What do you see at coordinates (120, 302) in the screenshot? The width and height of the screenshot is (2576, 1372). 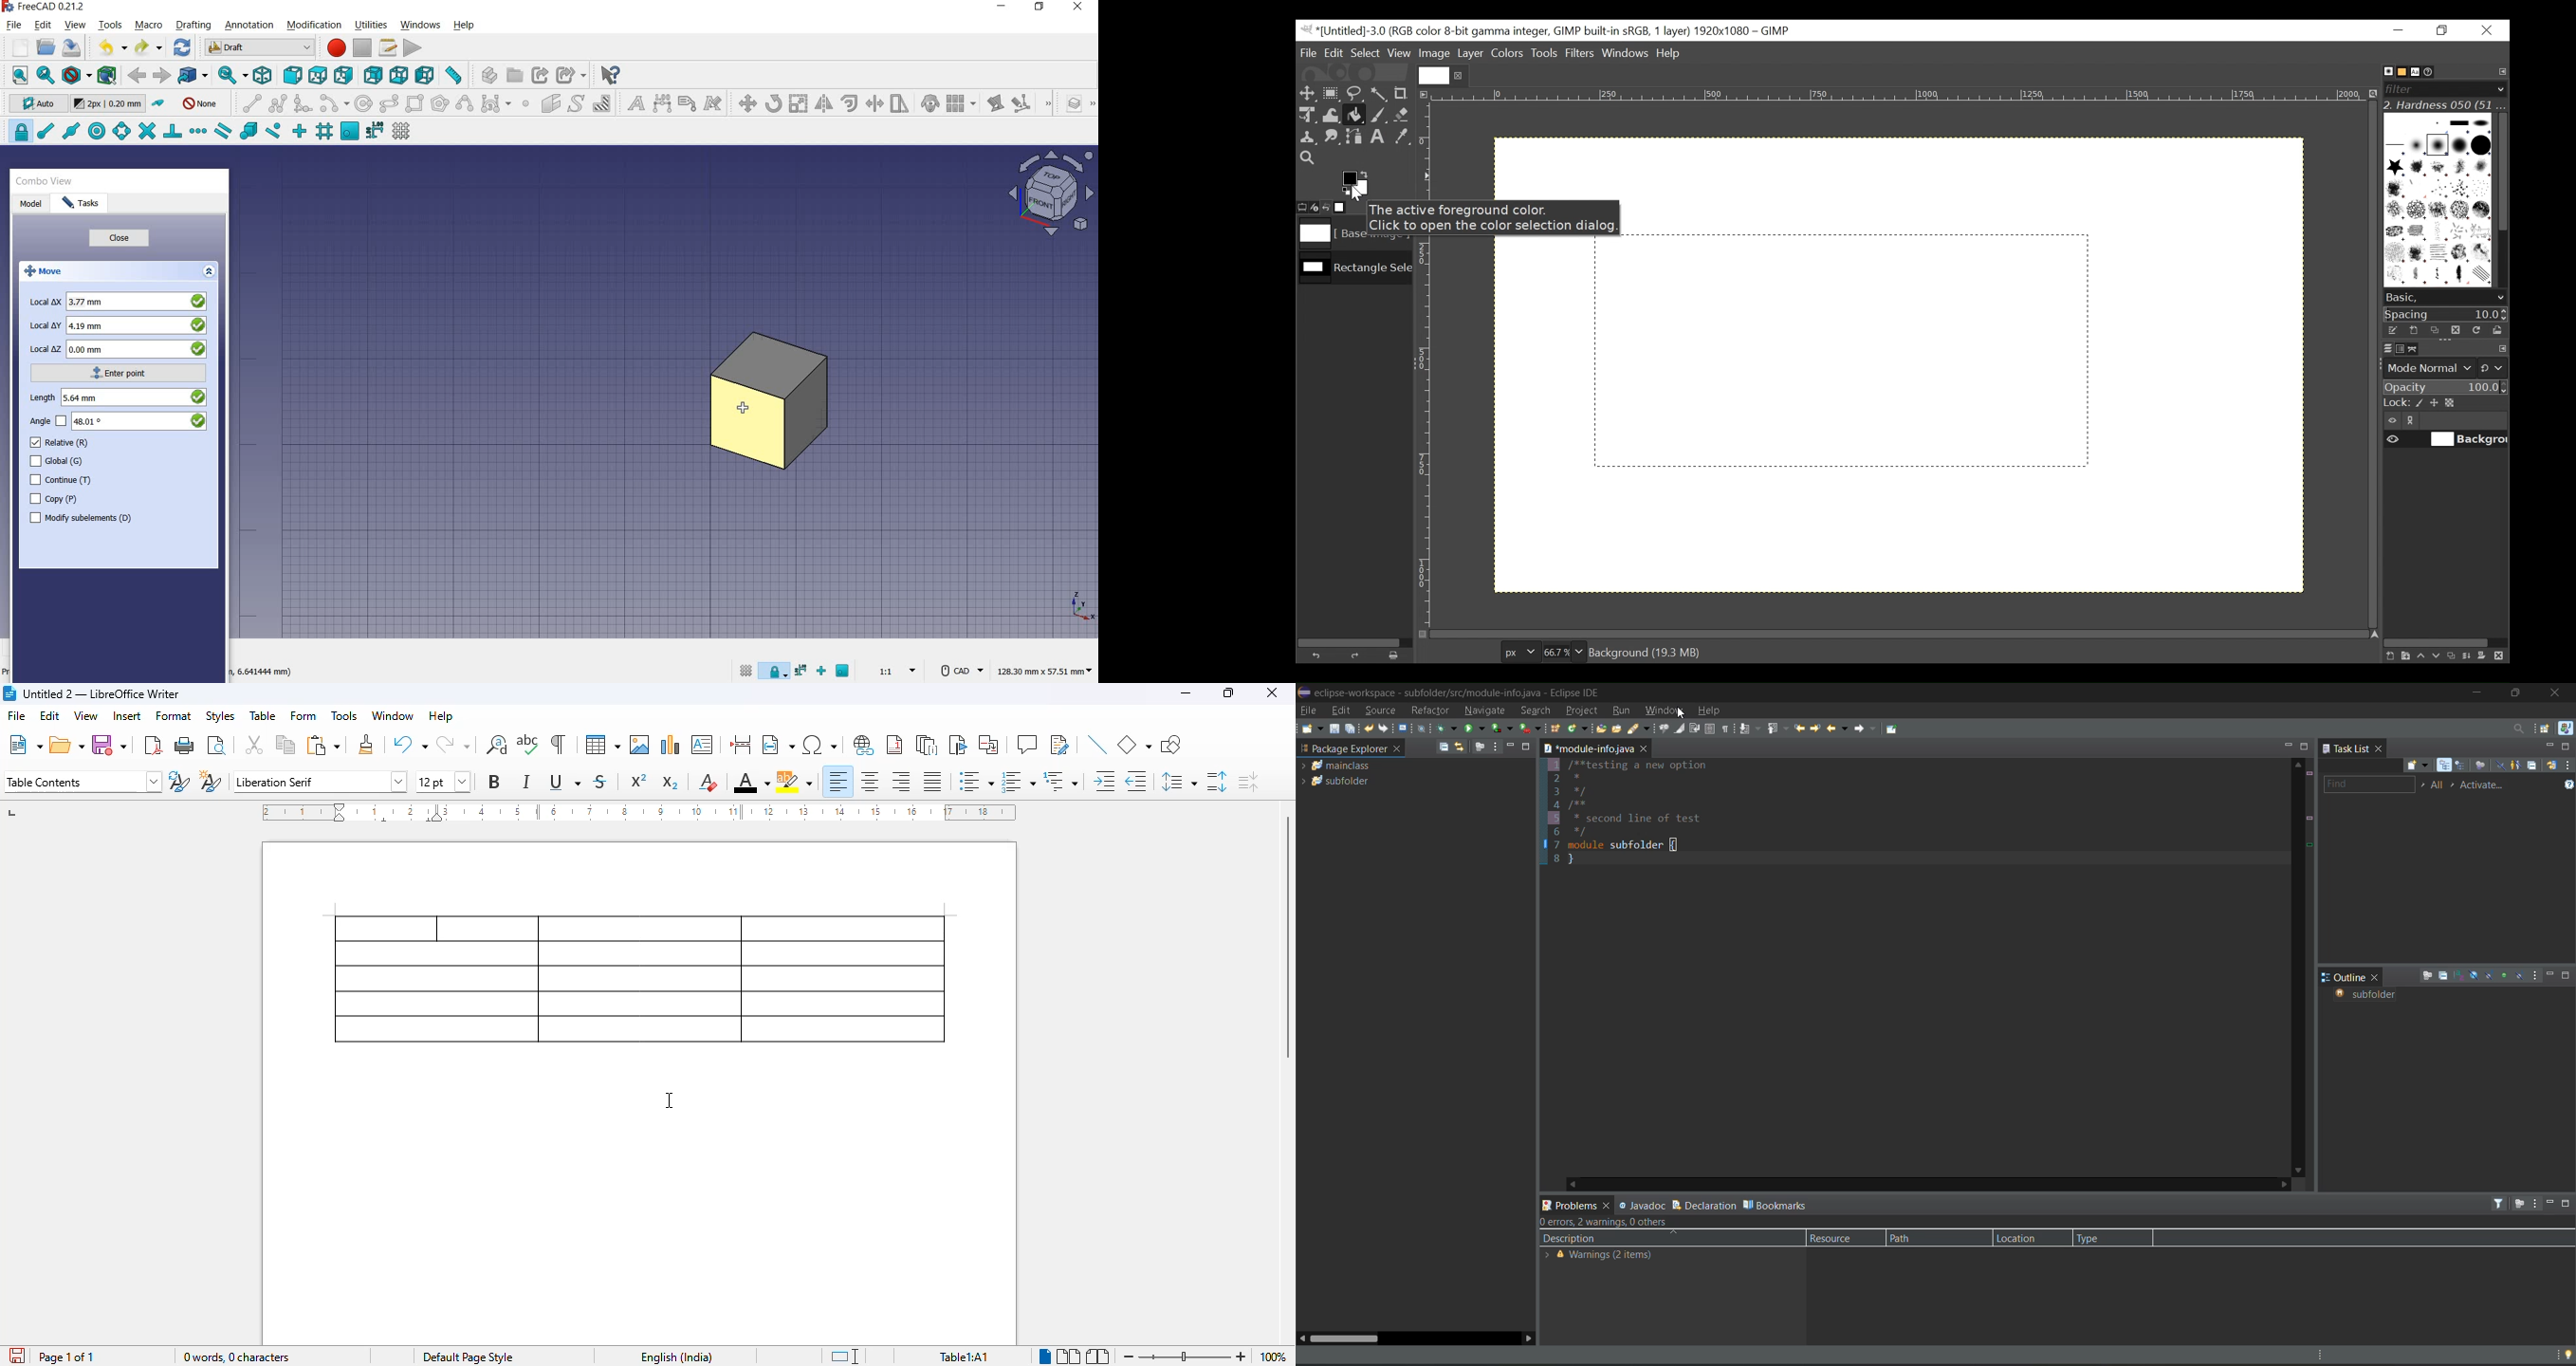 I see `local x` at bounding box center [120, 302].